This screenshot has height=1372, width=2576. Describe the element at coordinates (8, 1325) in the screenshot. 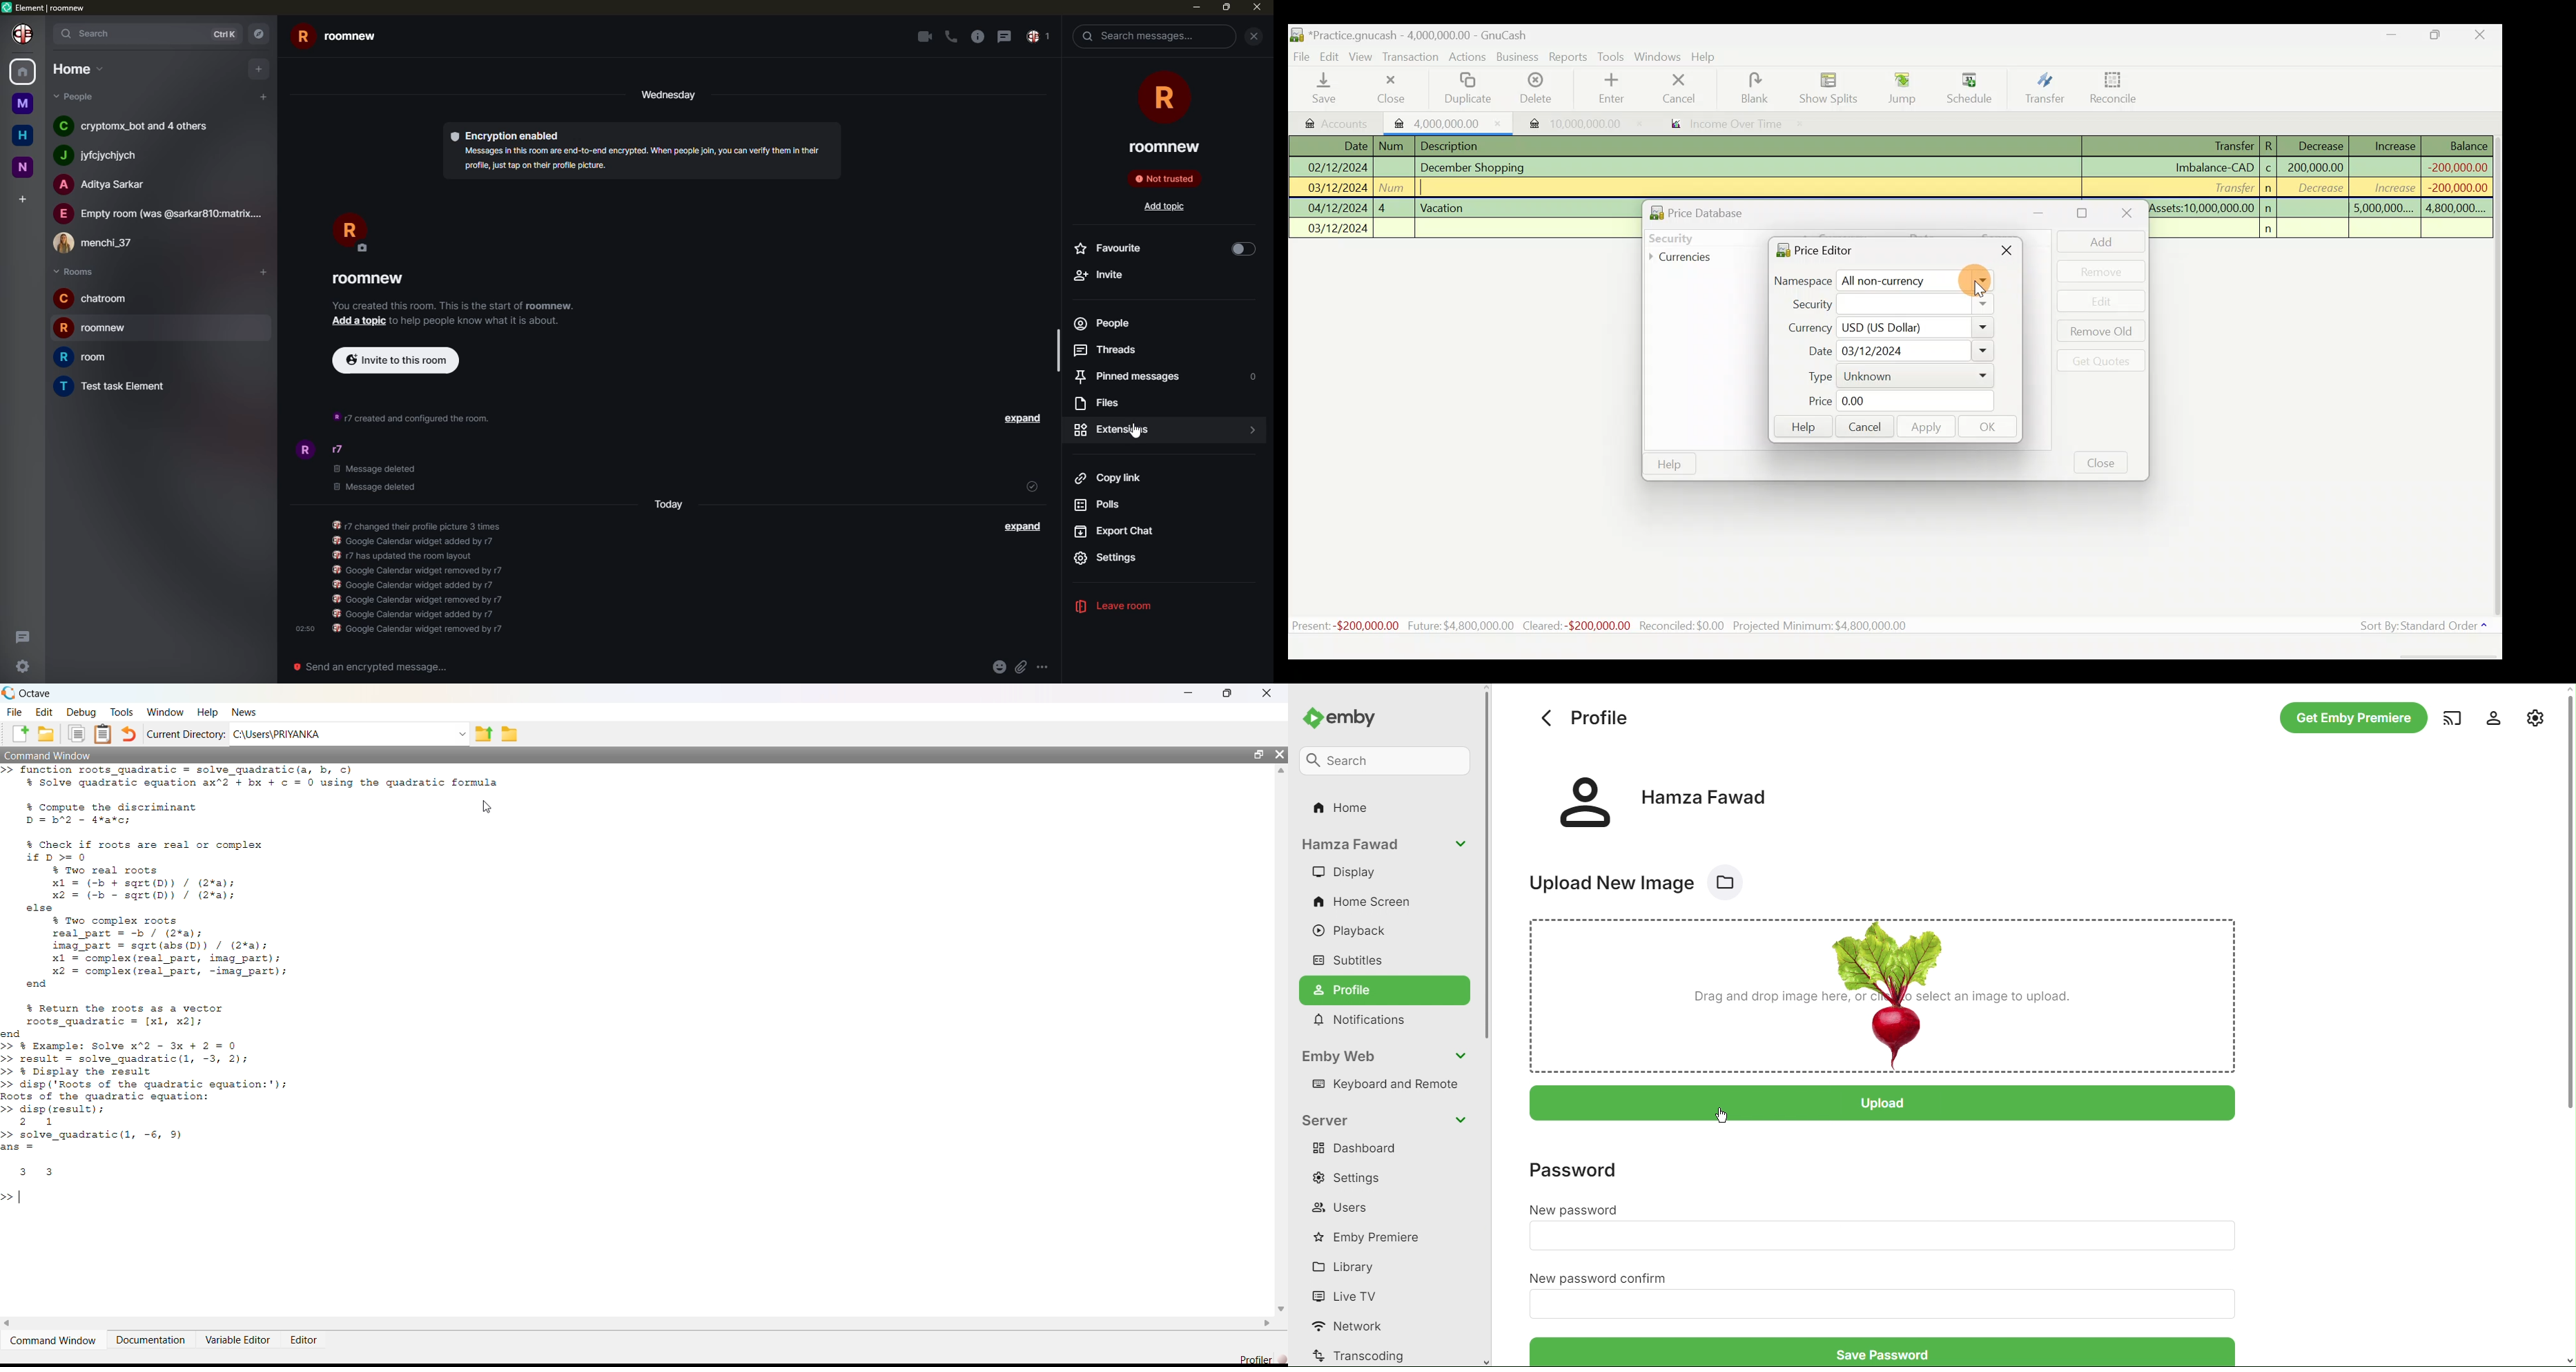

I see `Left` at that location.